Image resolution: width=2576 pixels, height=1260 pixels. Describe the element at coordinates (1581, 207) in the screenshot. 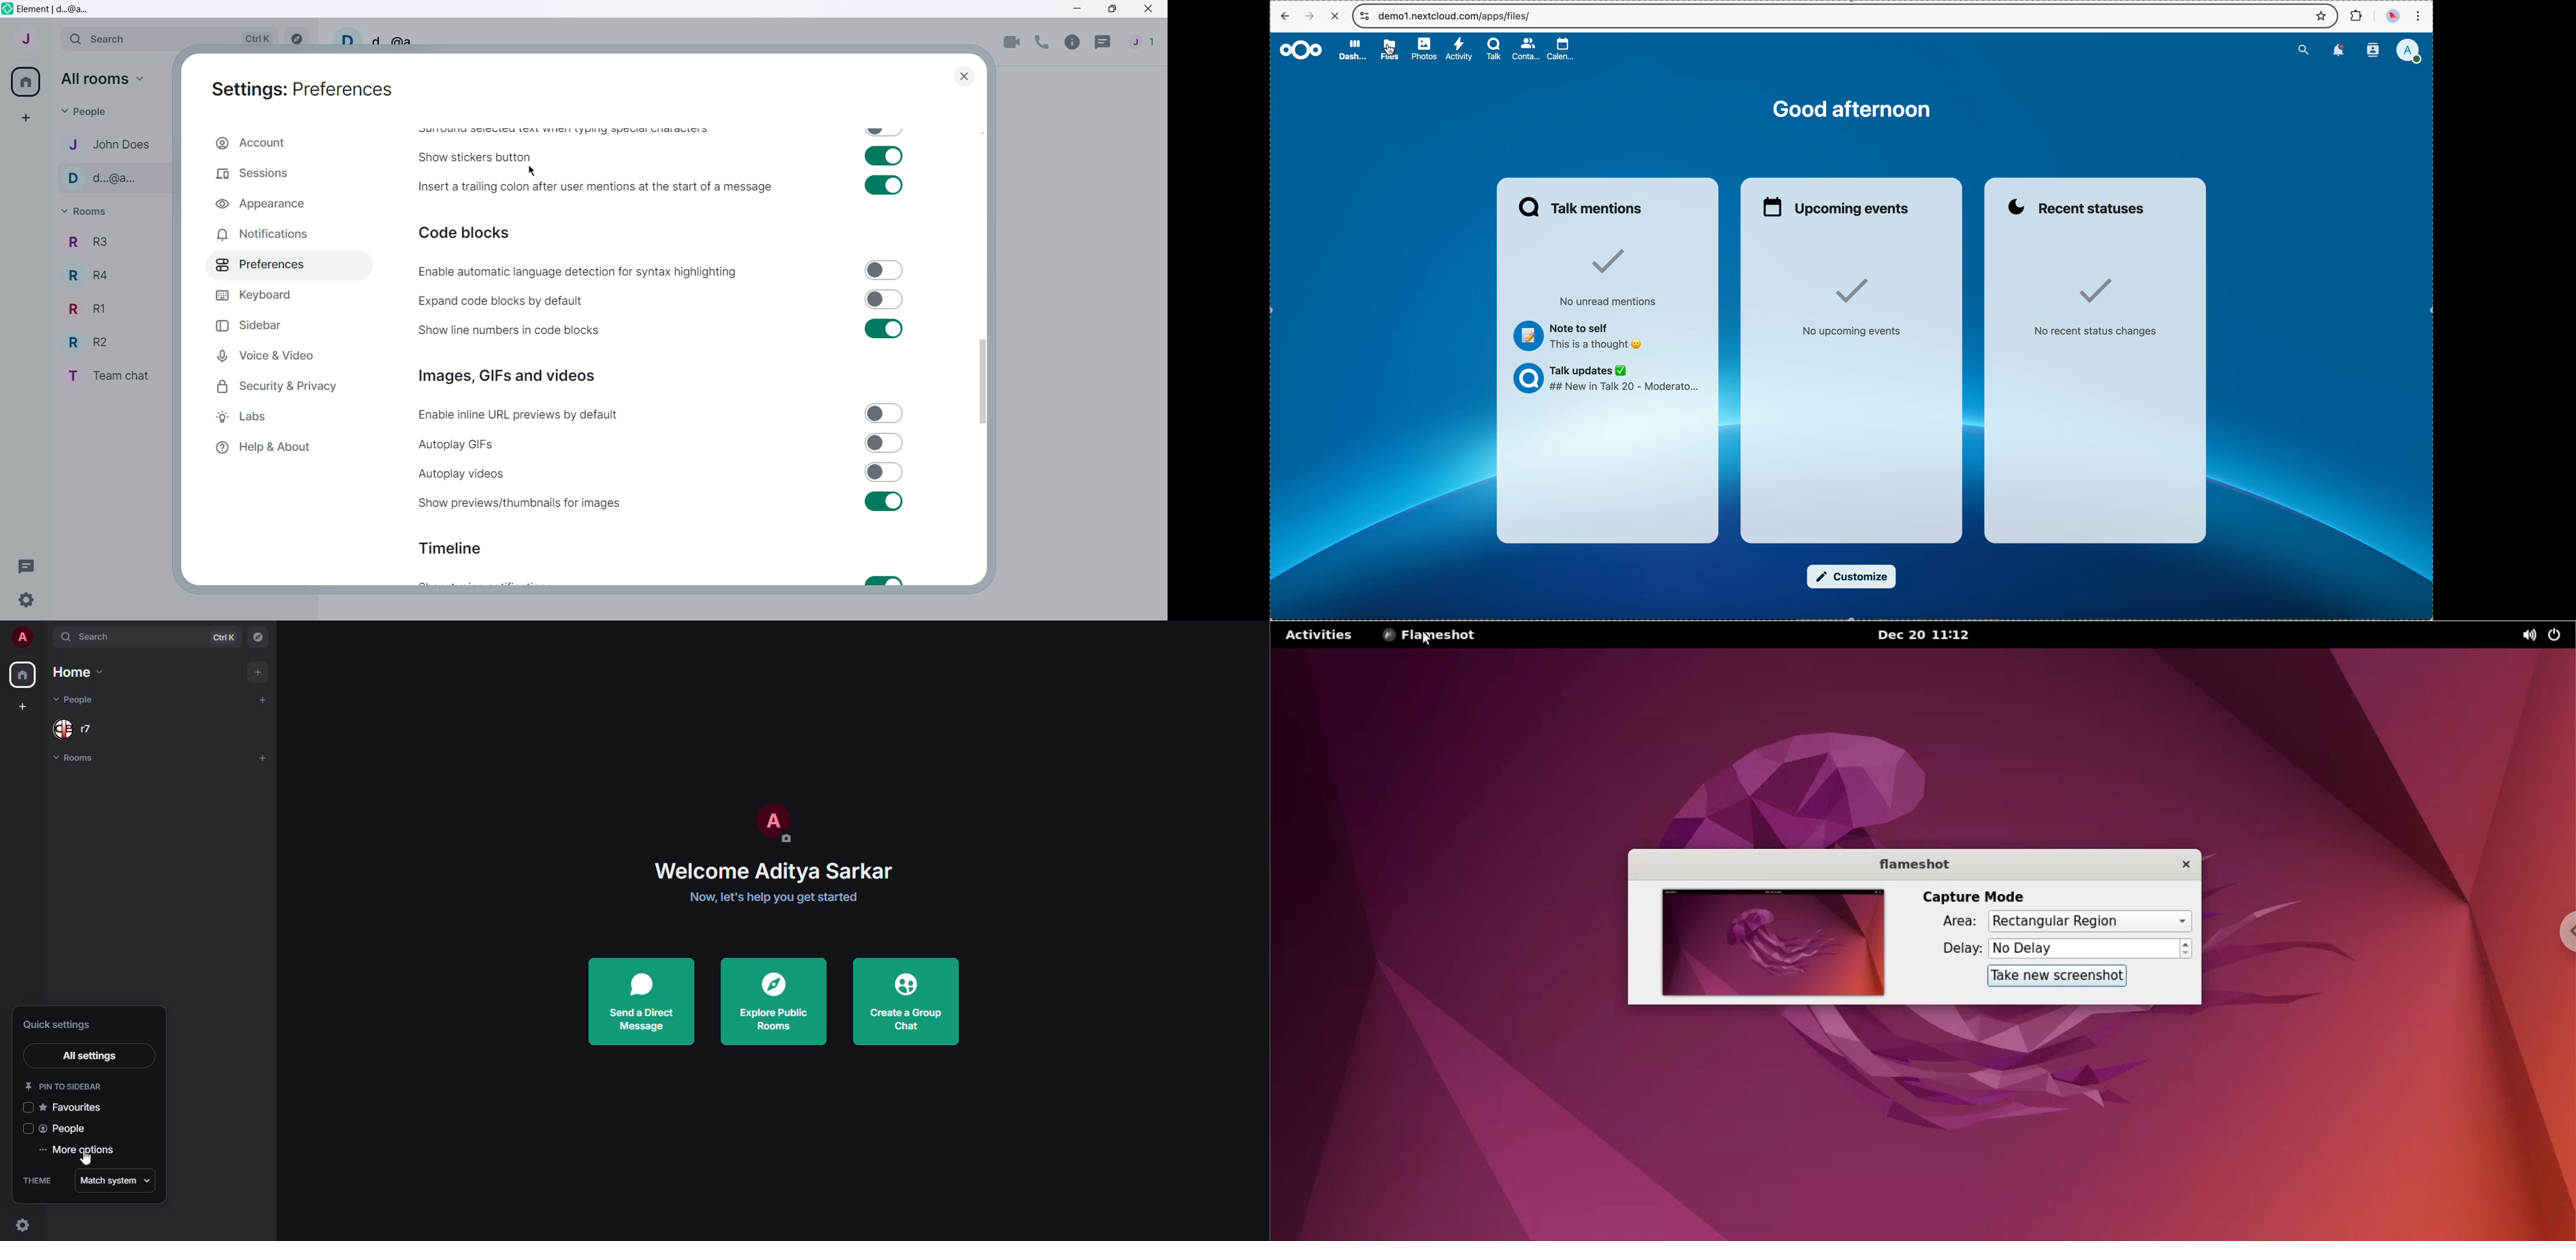

I see `Talk mentions` at that location.